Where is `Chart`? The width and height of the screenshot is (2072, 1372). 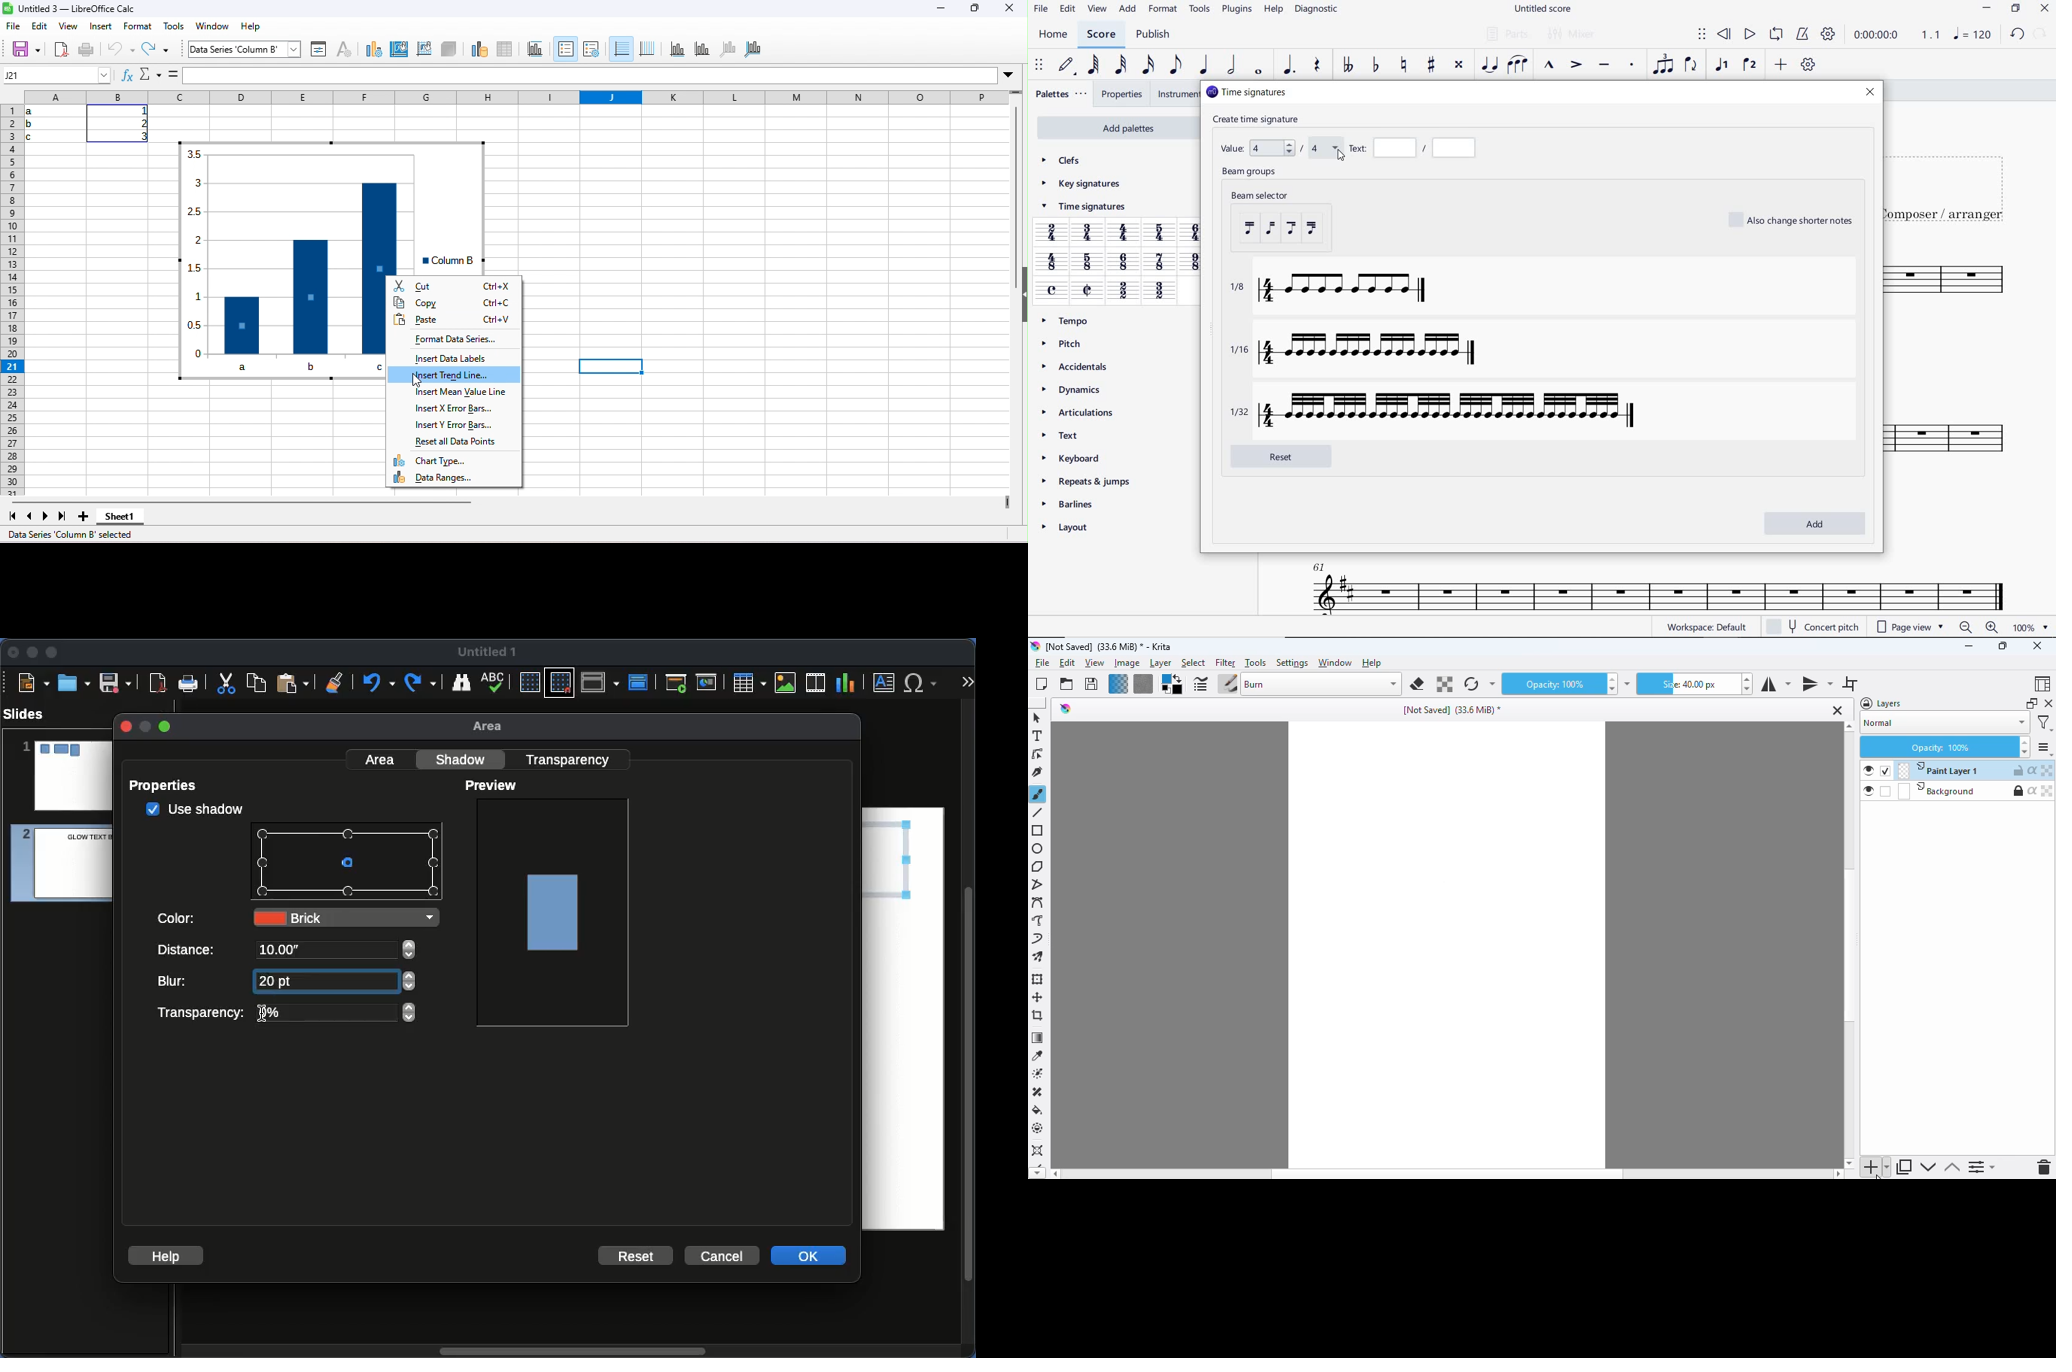 Chart is located at coordinates (845, 684).